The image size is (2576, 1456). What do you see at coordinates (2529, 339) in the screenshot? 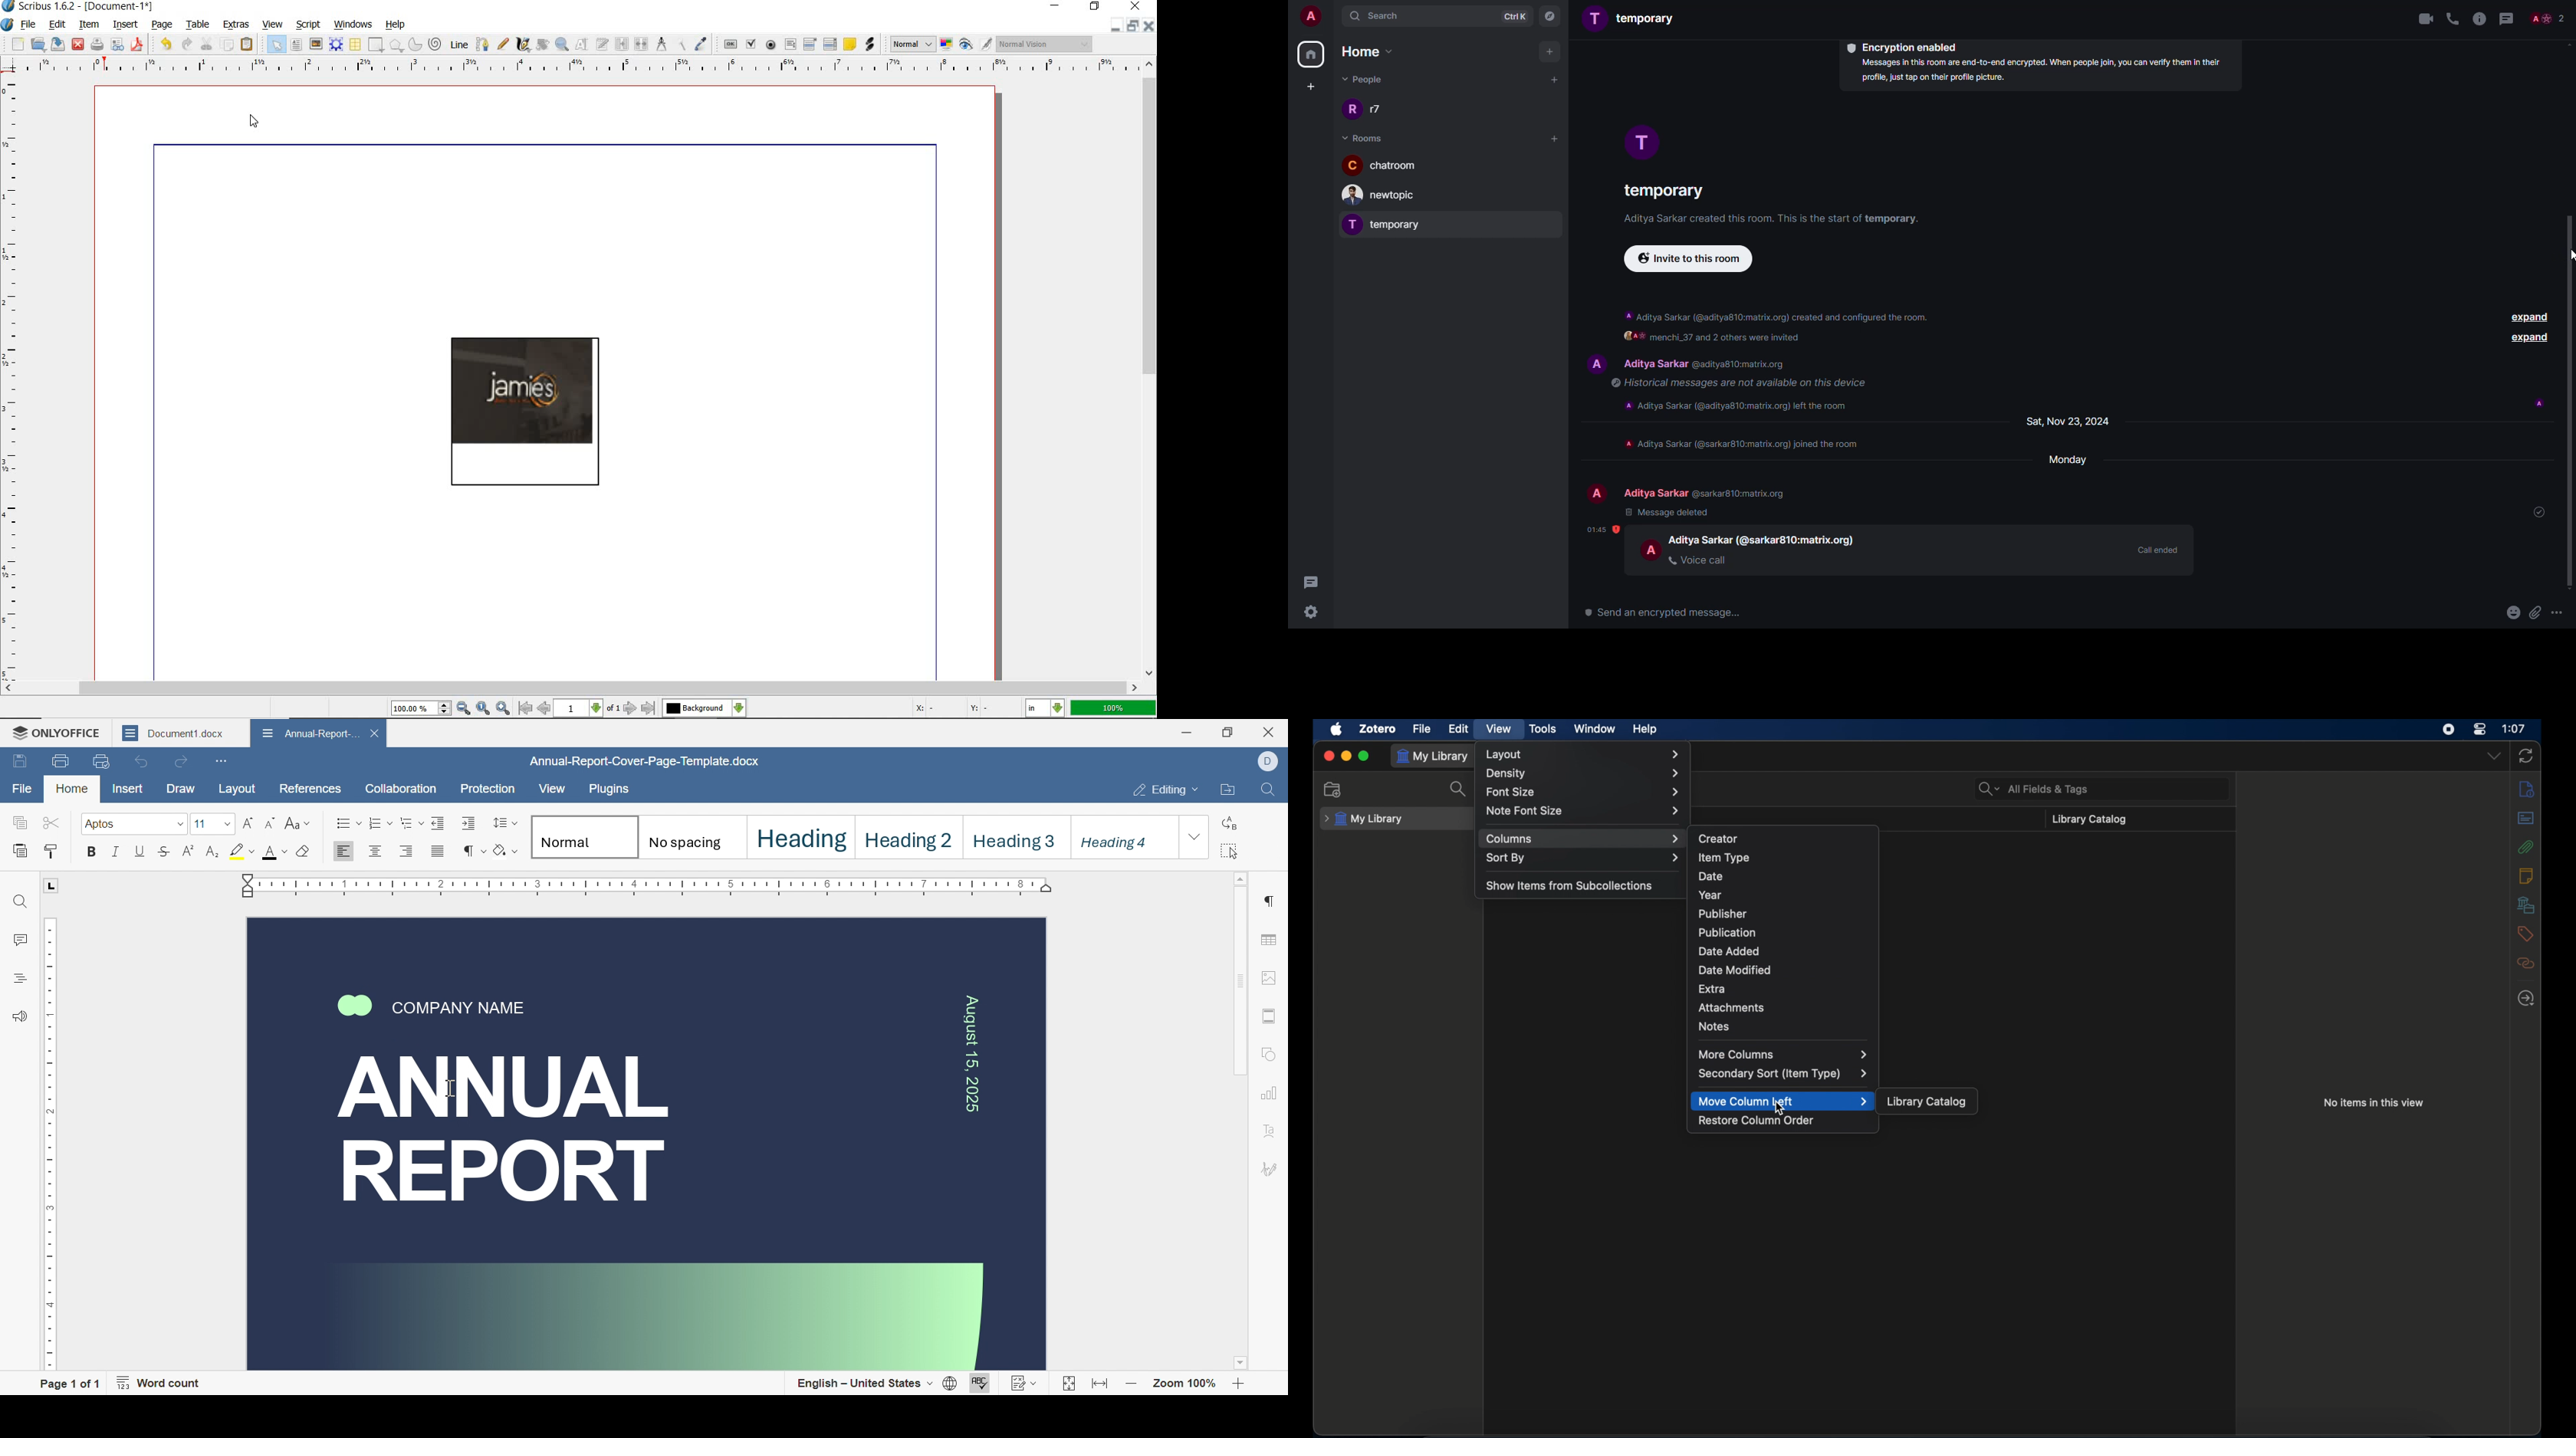
I see `expand` at bounding box center [2529, 339].